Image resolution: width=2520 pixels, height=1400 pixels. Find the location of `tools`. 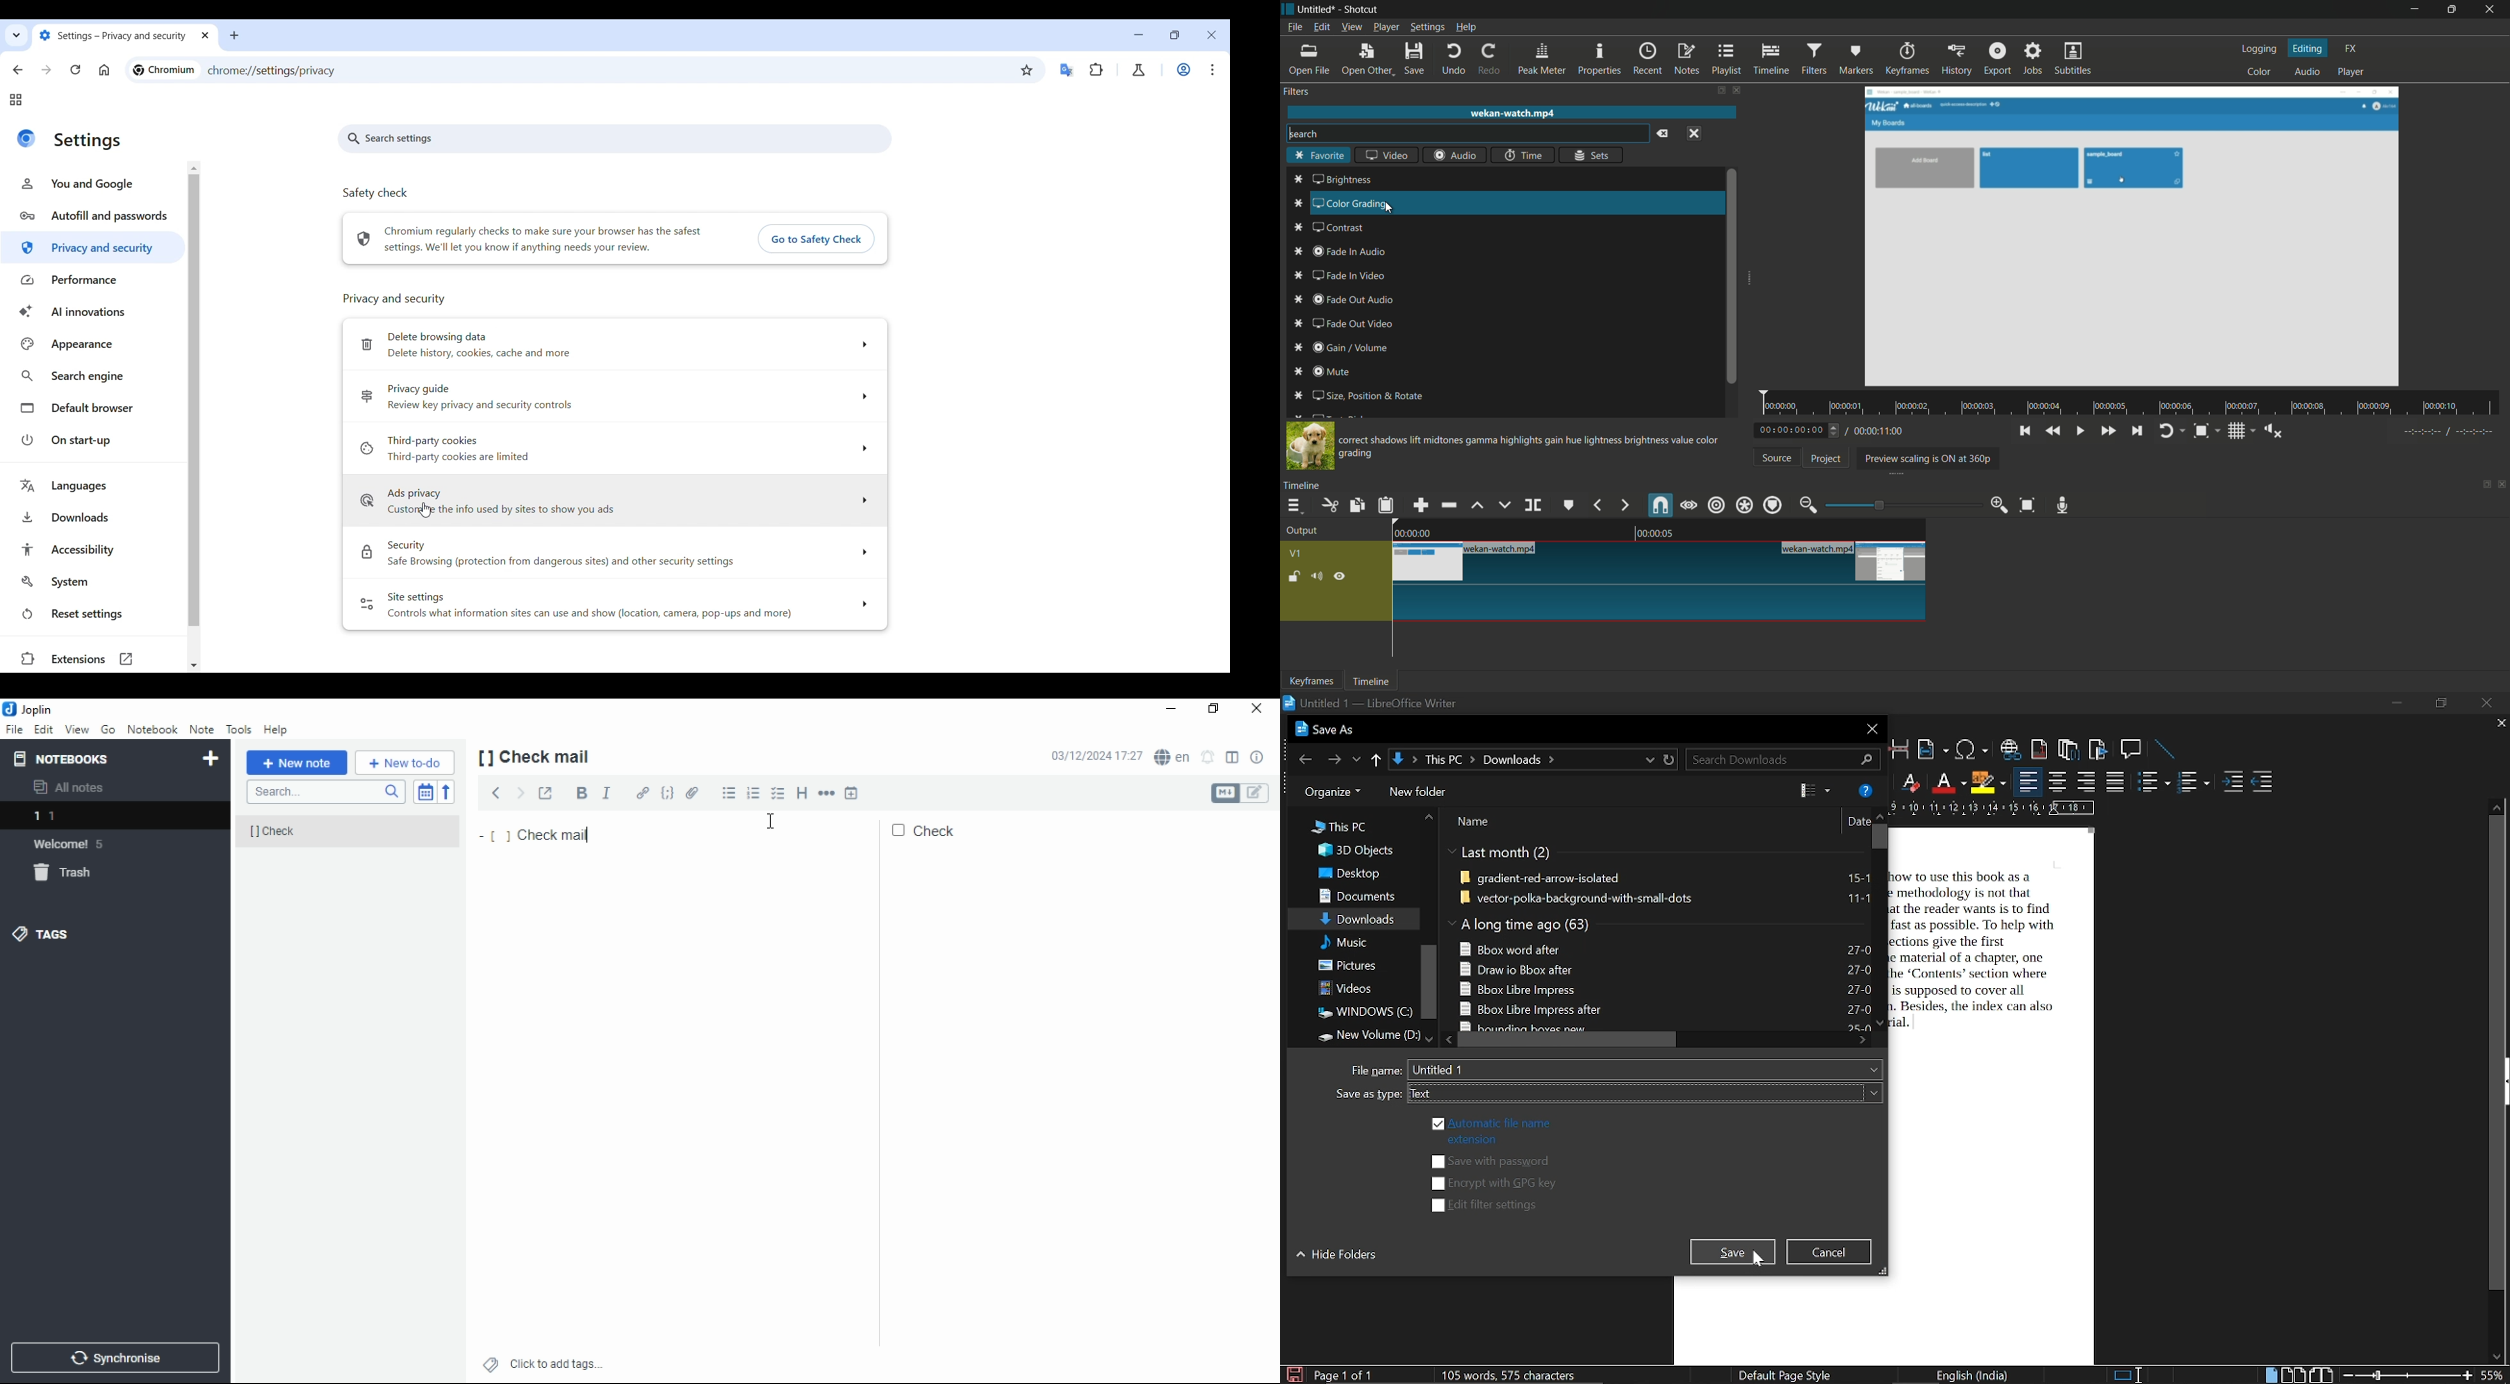

tools is located at coordinates (240, 730).